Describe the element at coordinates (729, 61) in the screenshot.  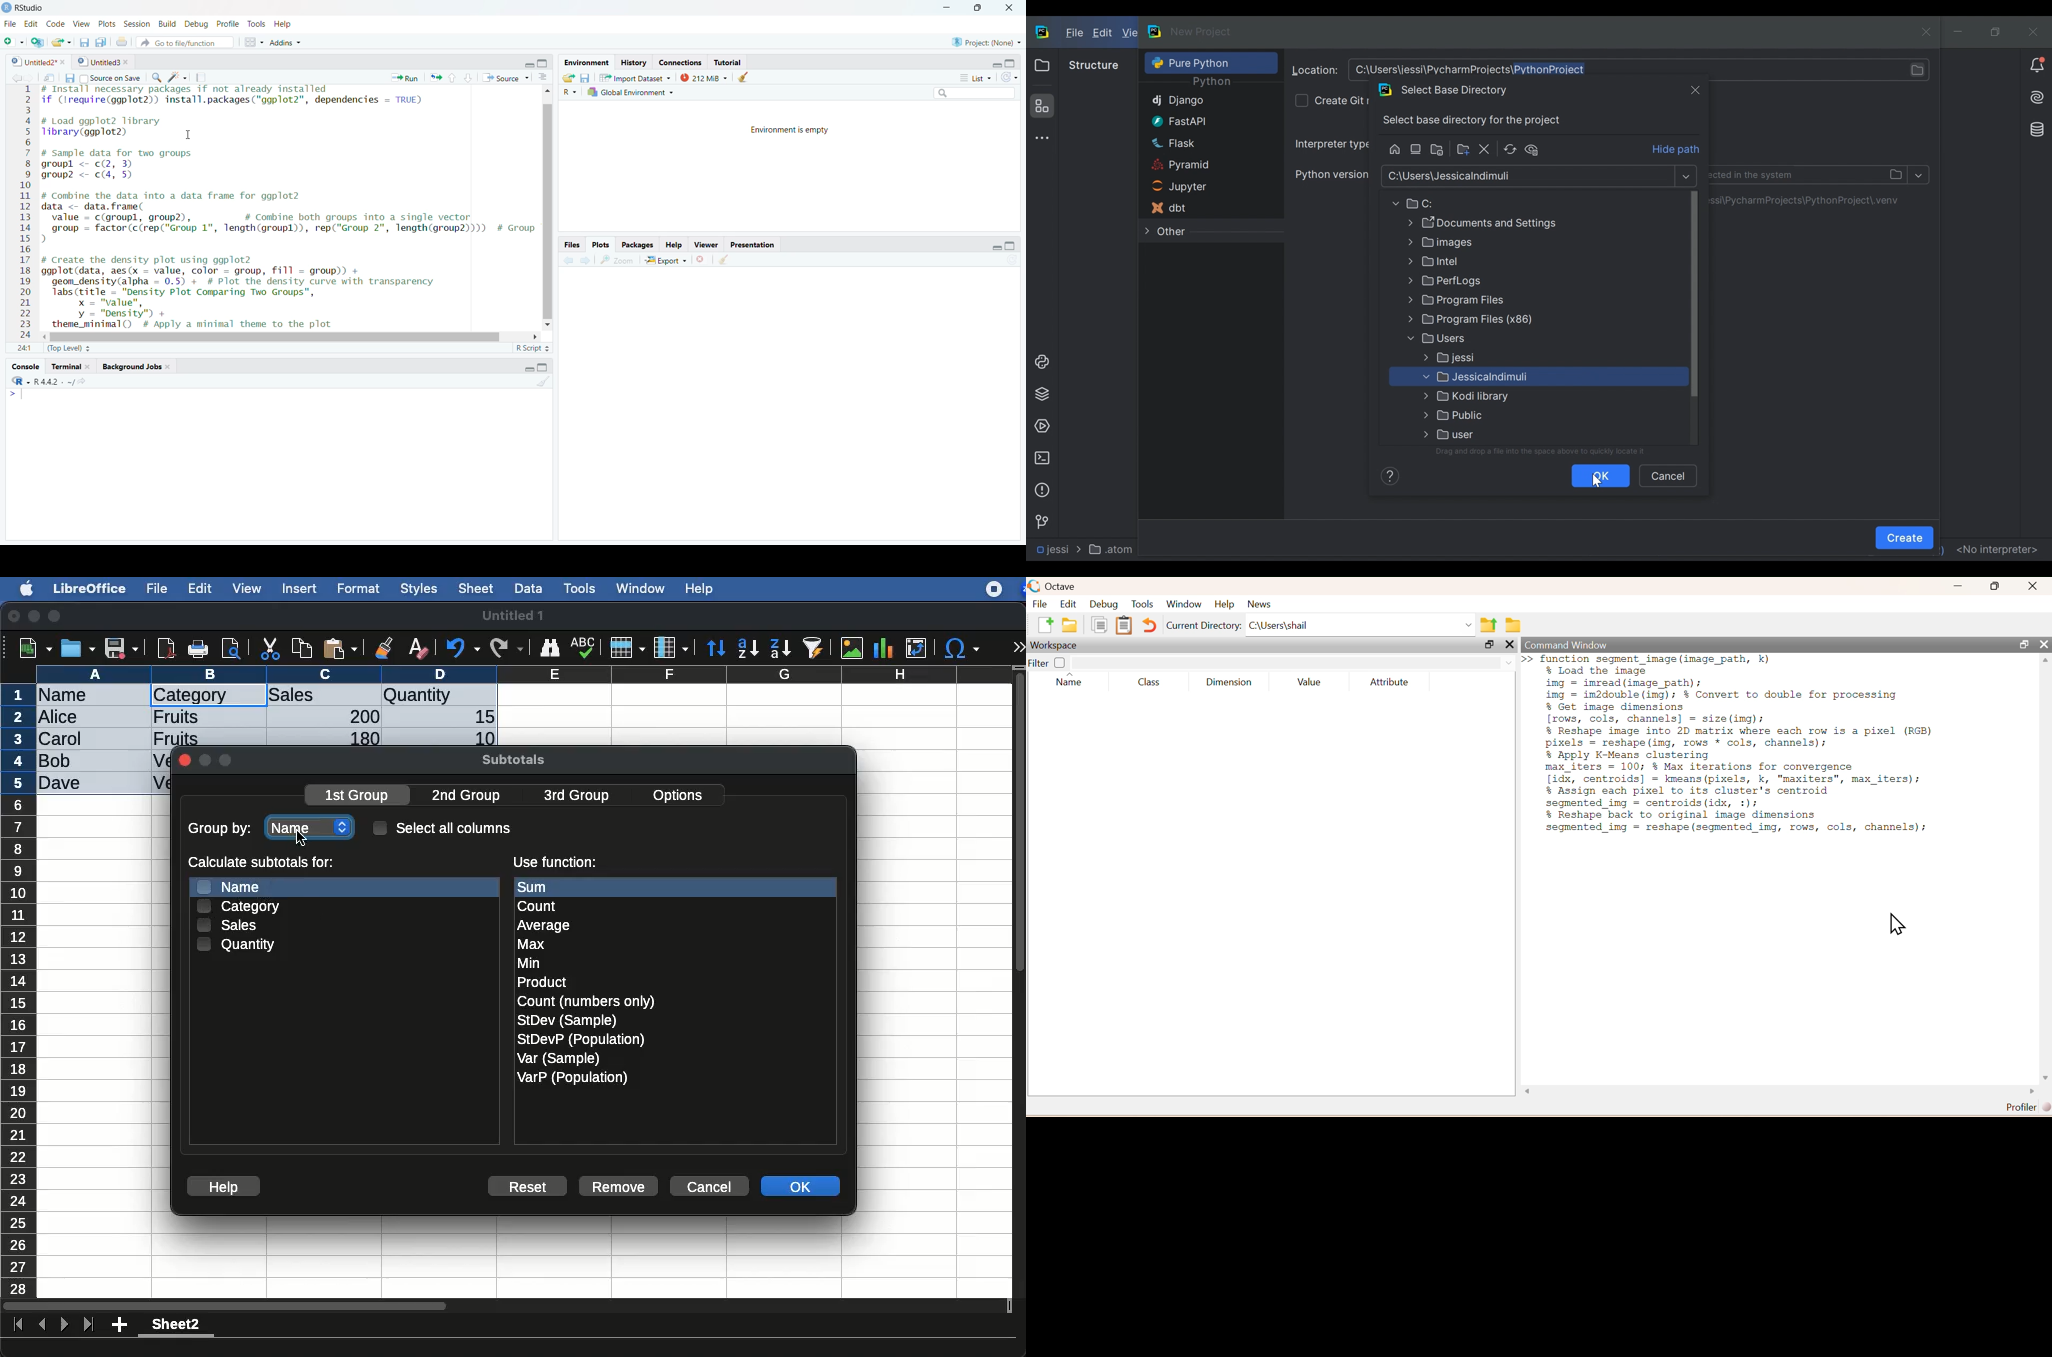
I see `tutorial` at that location.